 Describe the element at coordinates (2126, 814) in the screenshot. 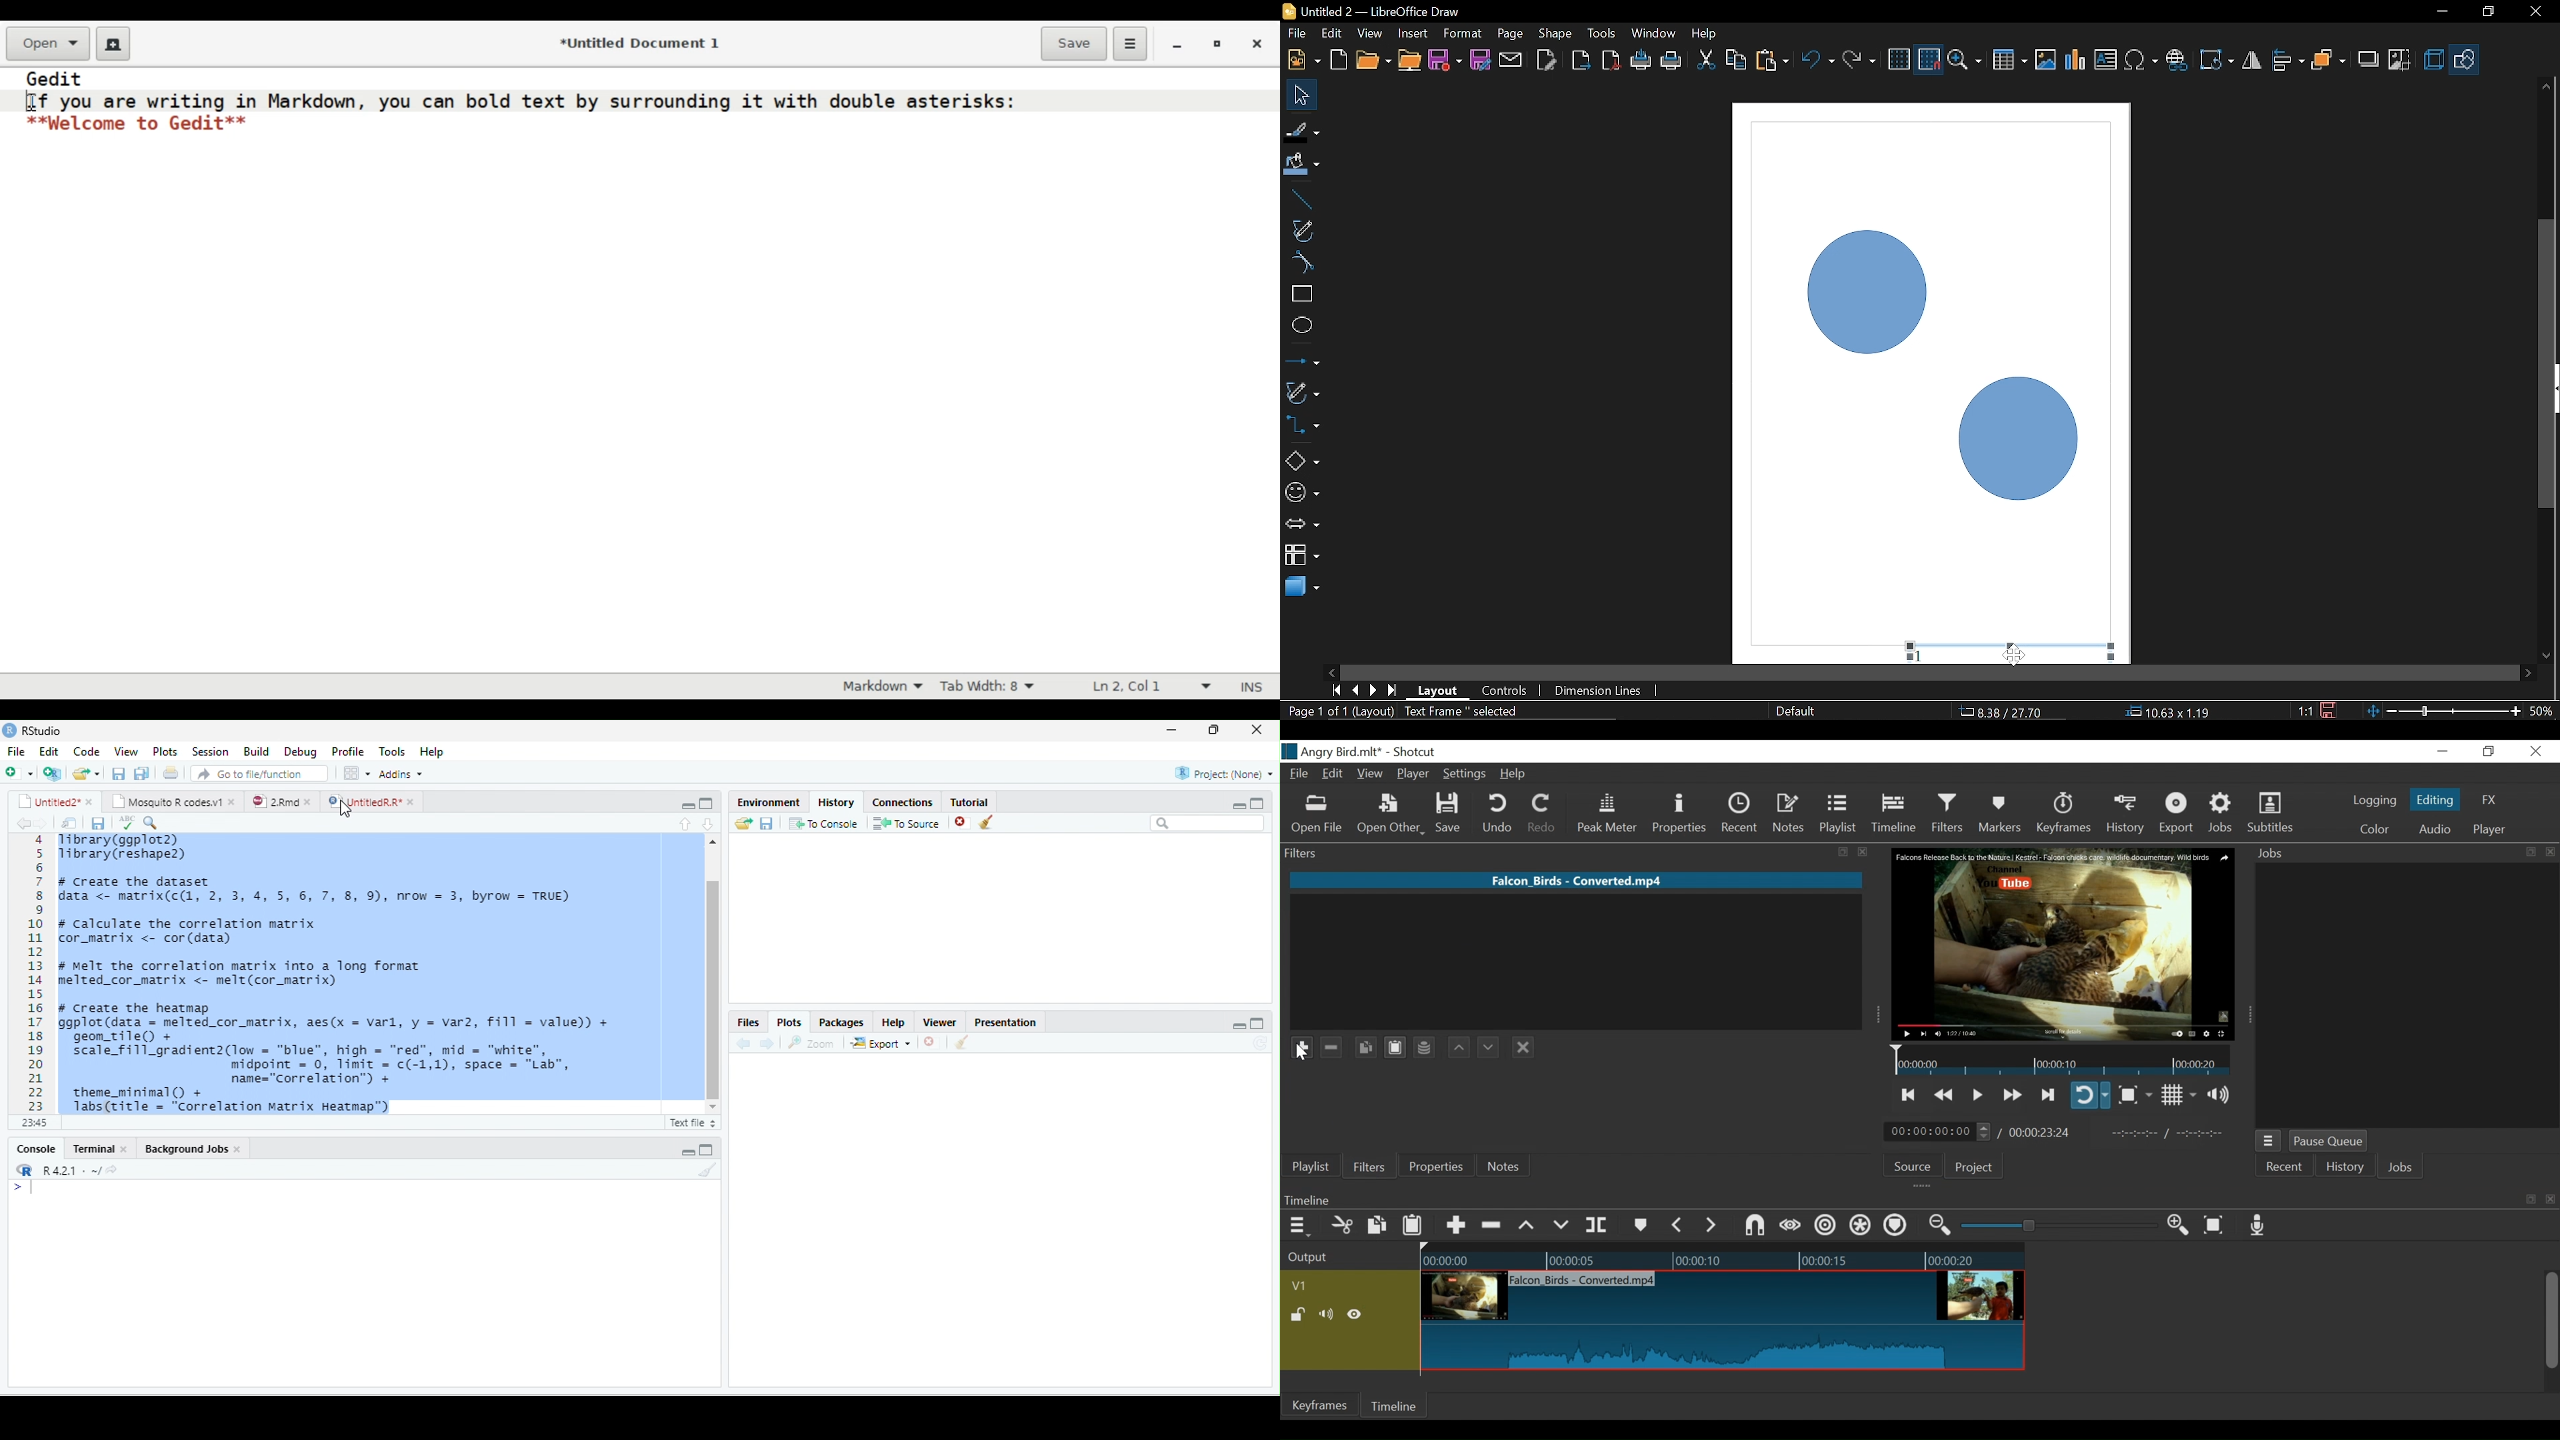

I see `History` at that location.